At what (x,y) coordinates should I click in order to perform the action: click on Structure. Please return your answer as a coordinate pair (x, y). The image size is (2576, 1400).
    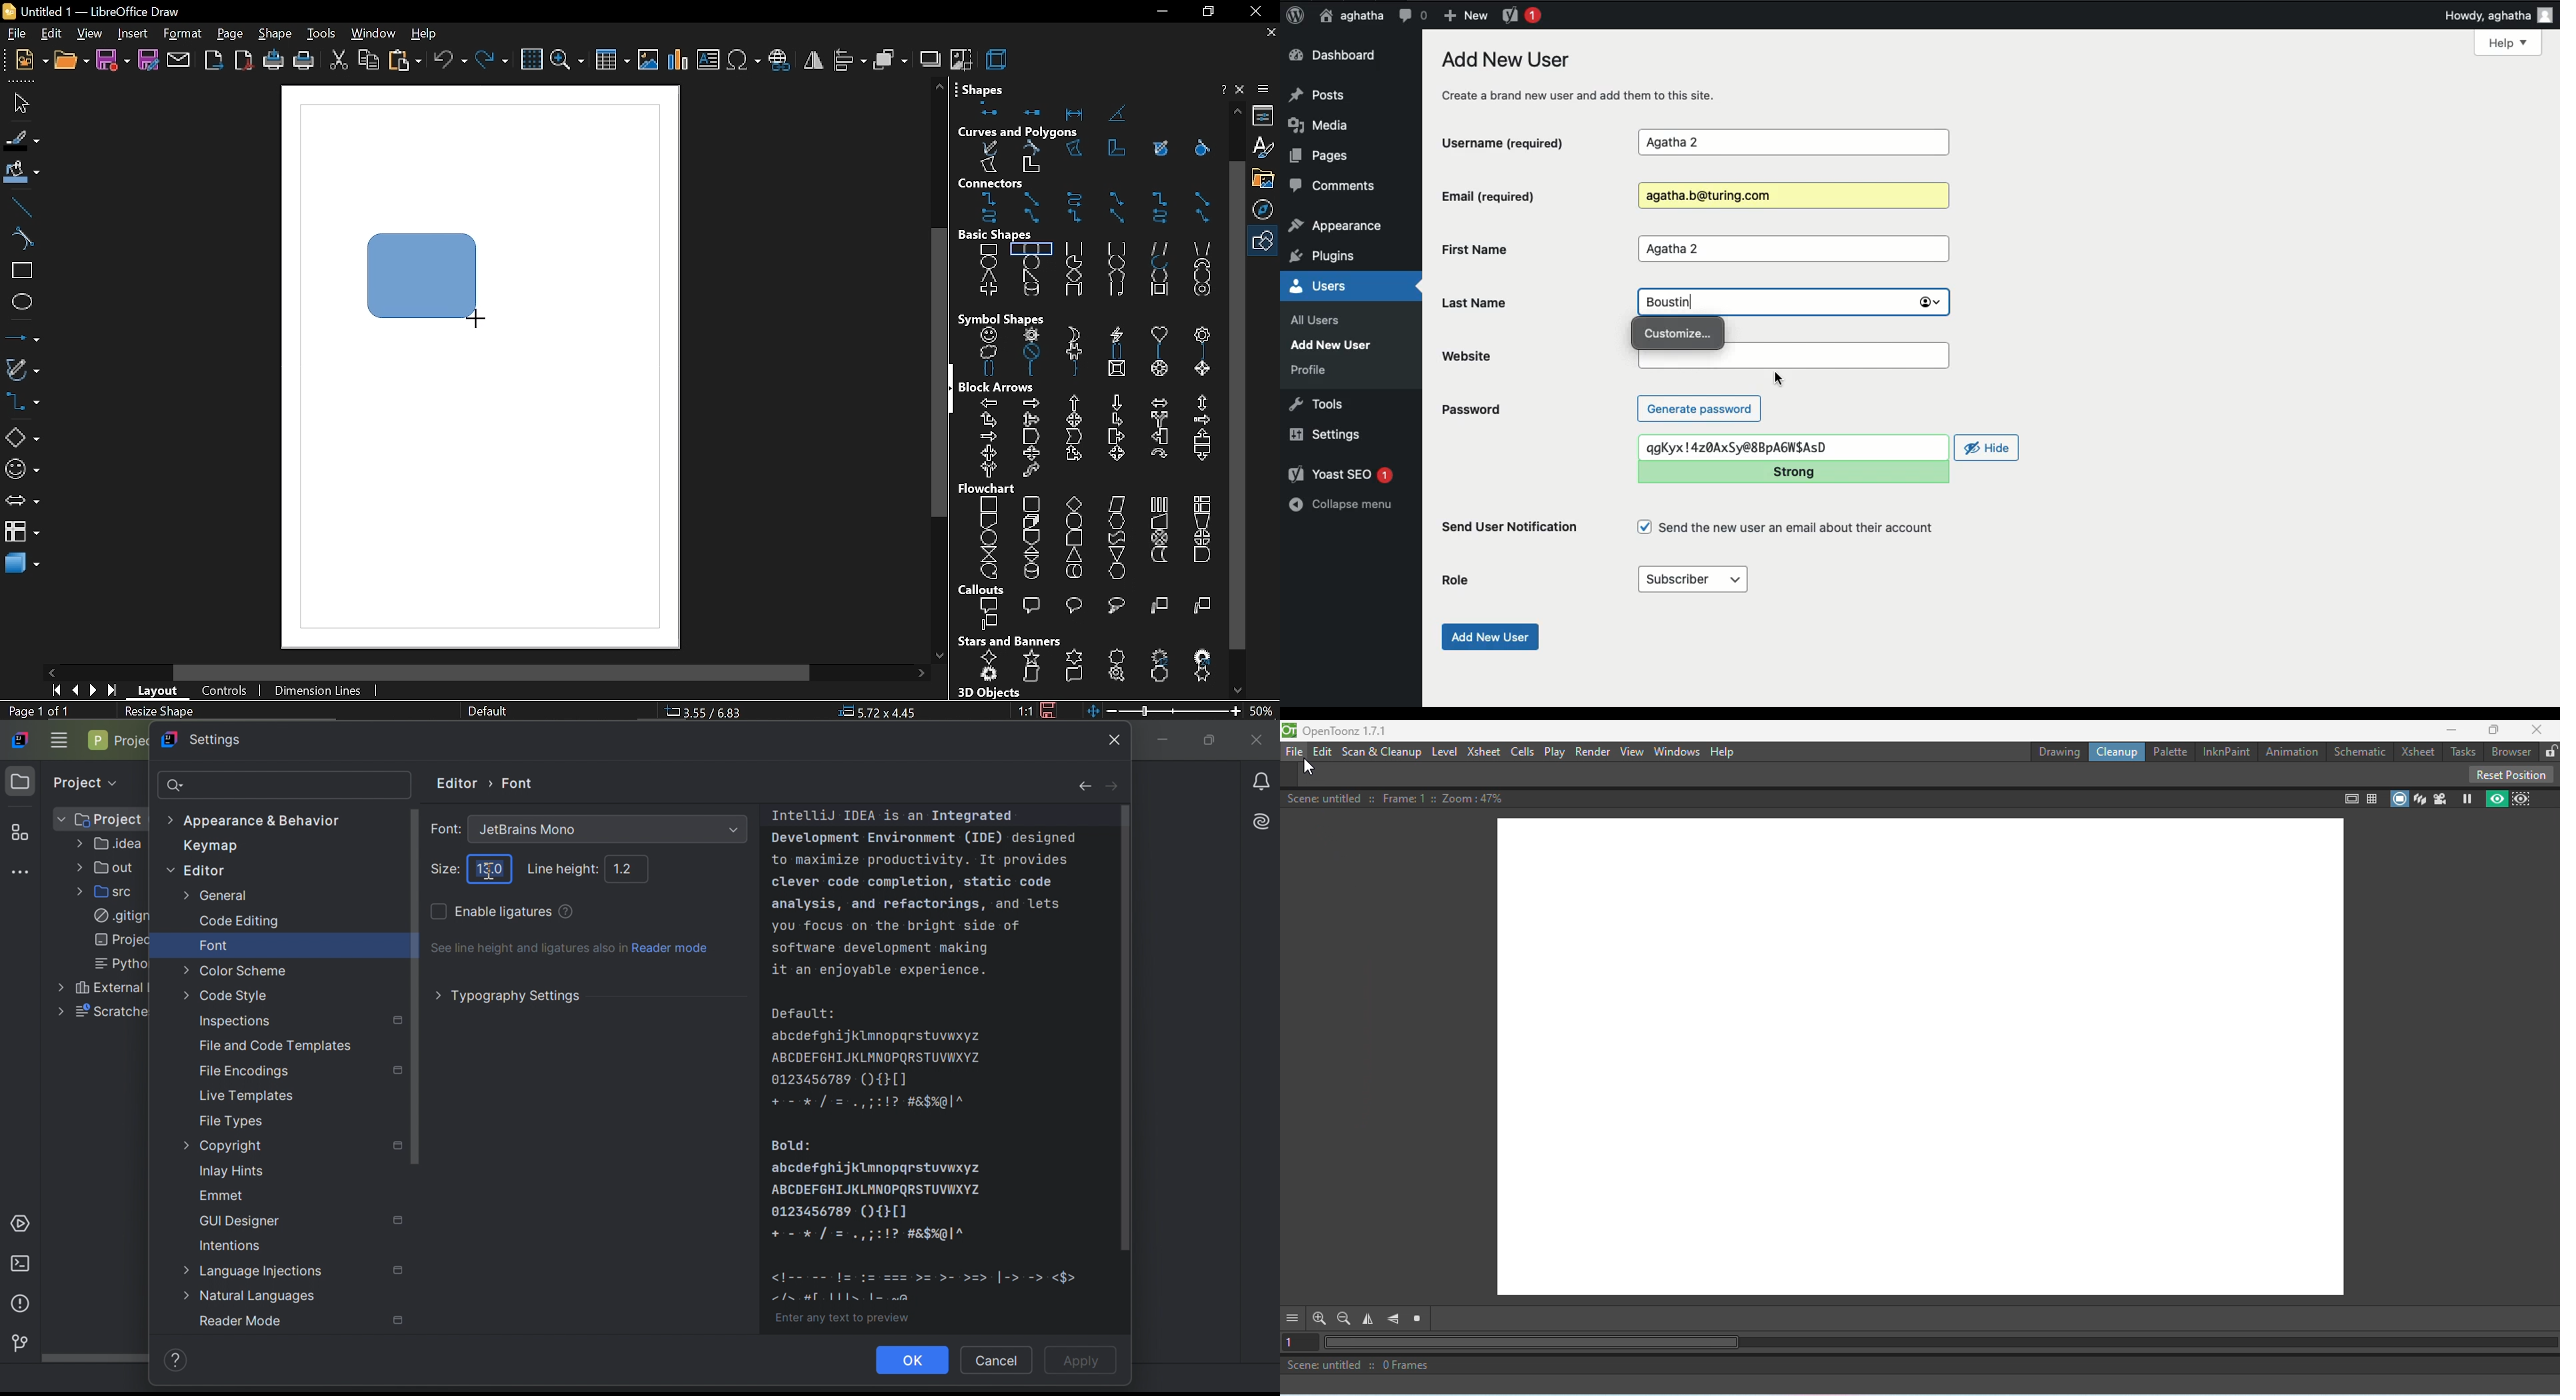
    Looking at the image, I should click on (20, 833).